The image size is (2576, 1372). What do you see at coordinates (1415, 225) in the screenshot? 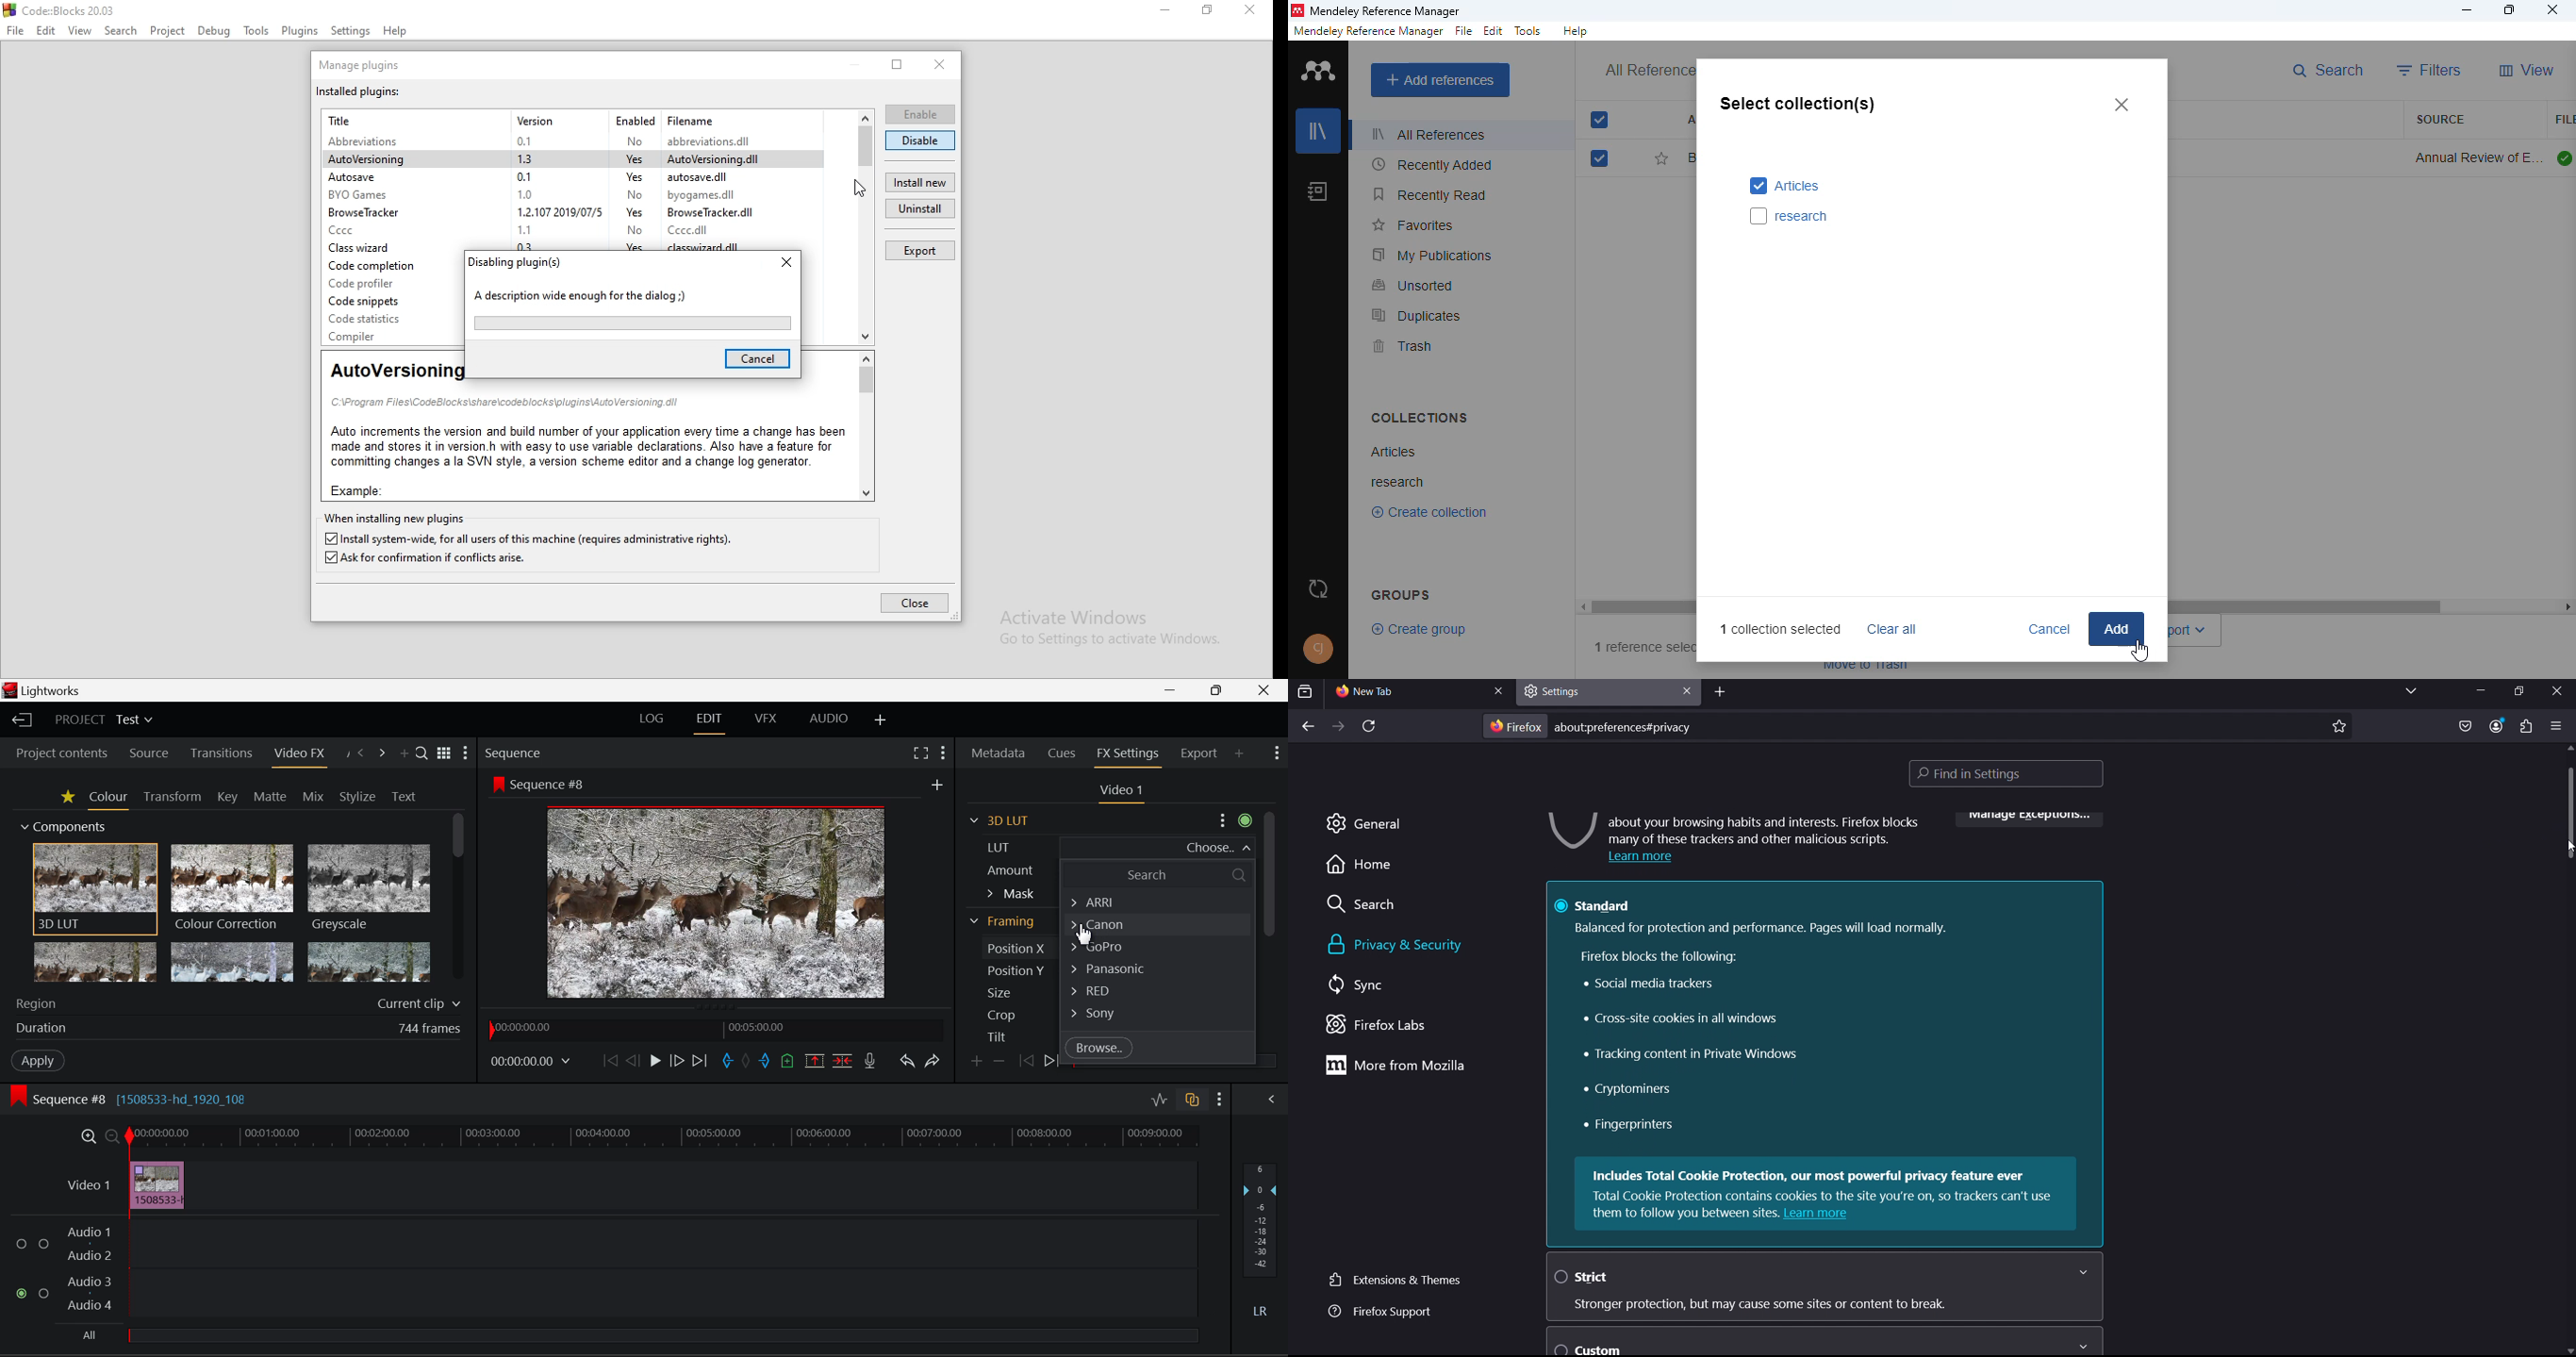
I see `favorites` at bounding box center [1415, 225].